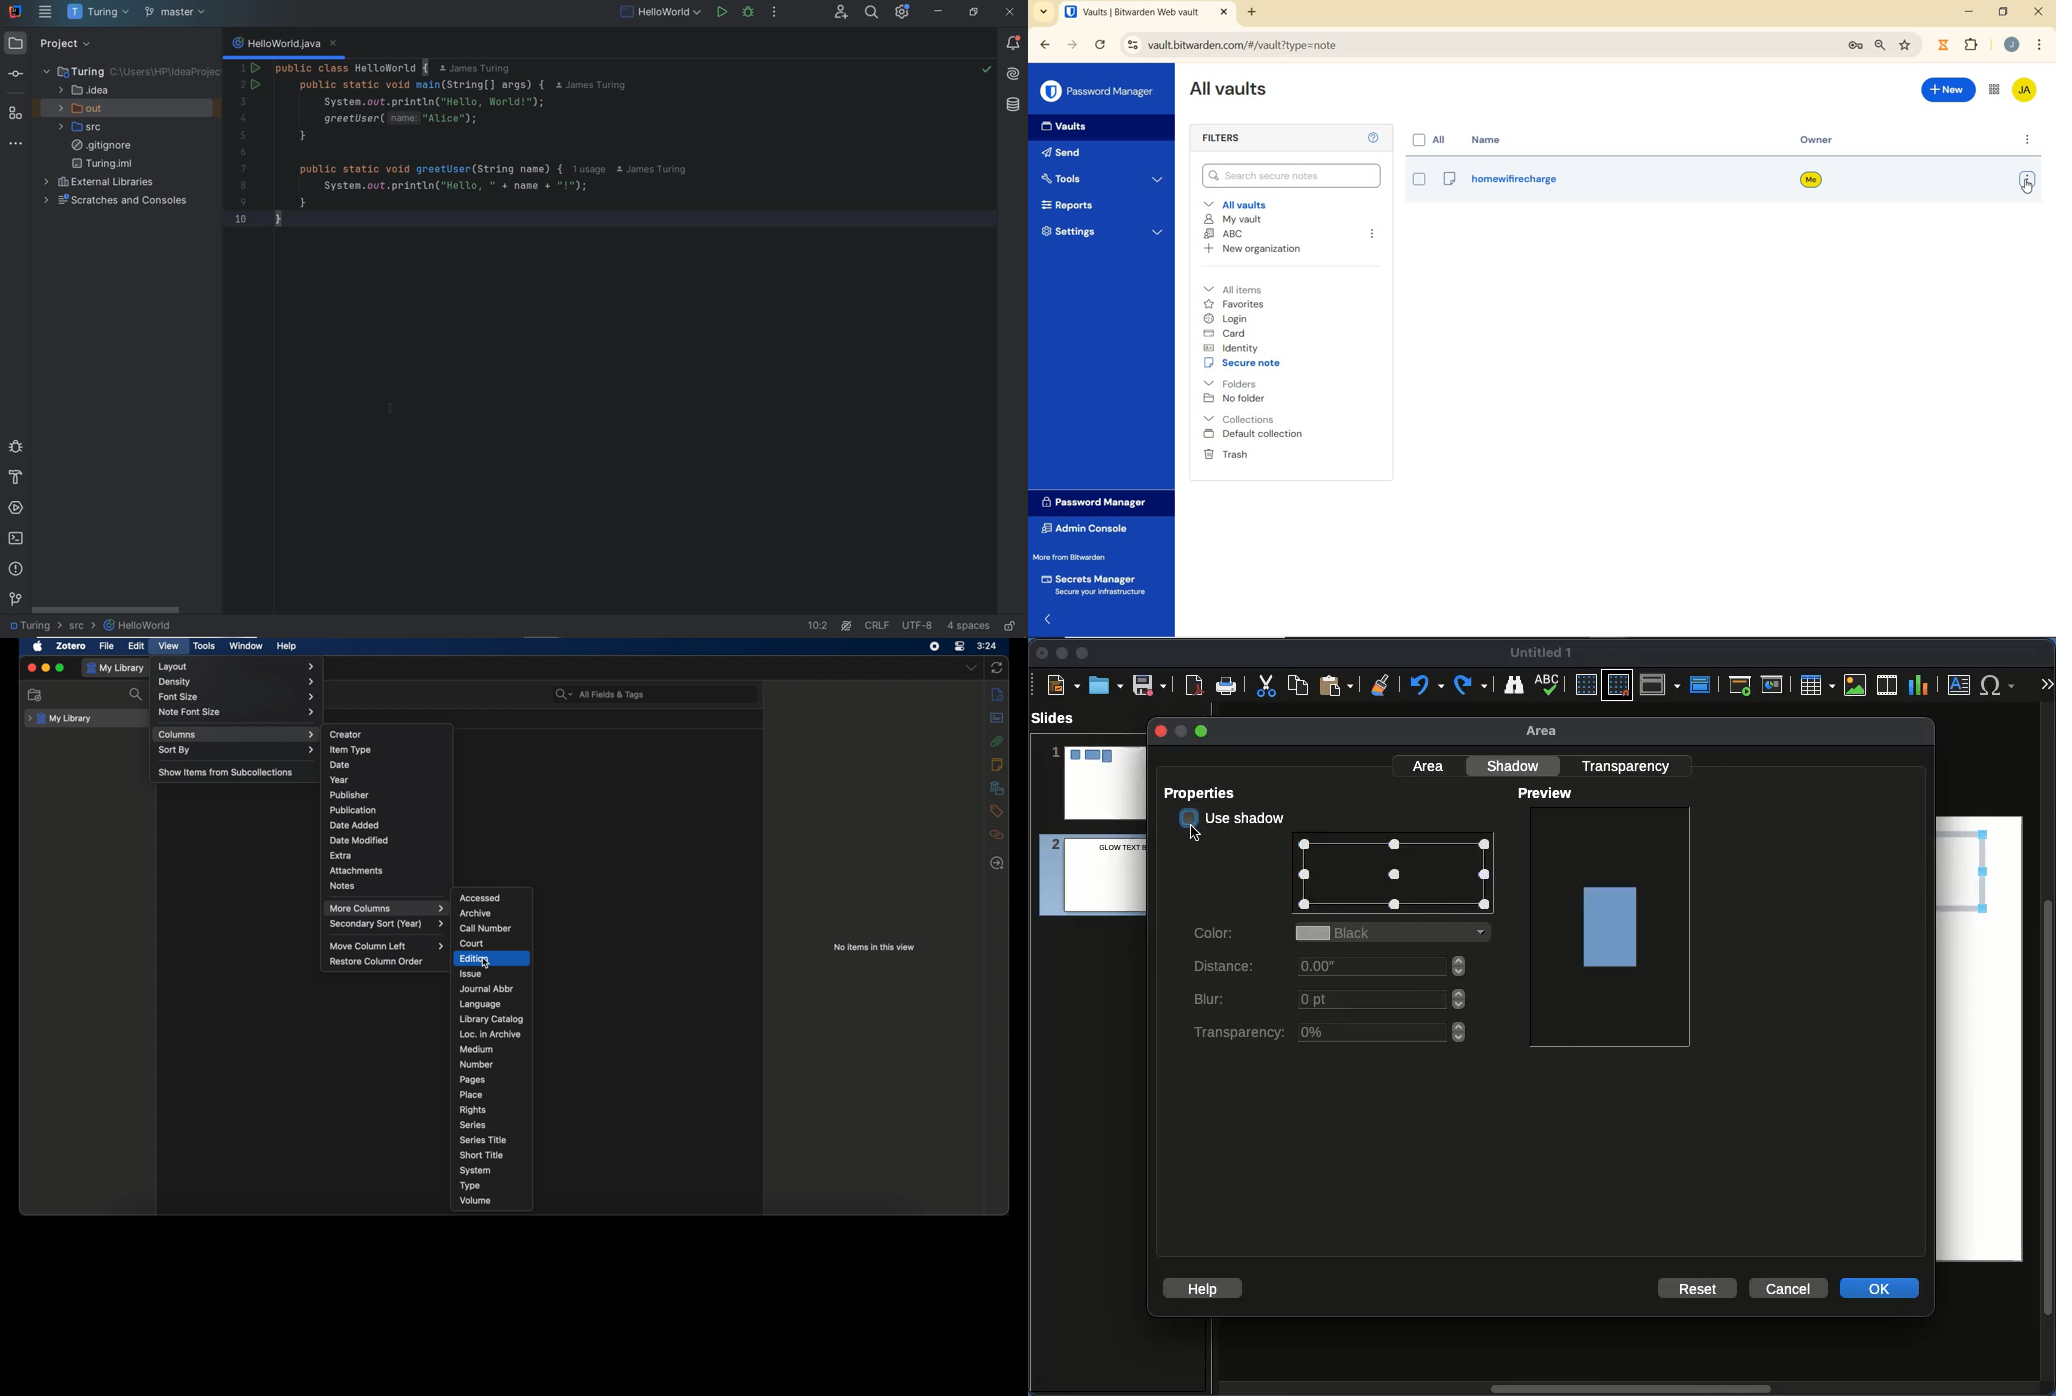 The image size is (2072, 1400). What do you see at coordinates (1159, 731) in the screenshot?
I see `close` at bounding box center [1159, 731].